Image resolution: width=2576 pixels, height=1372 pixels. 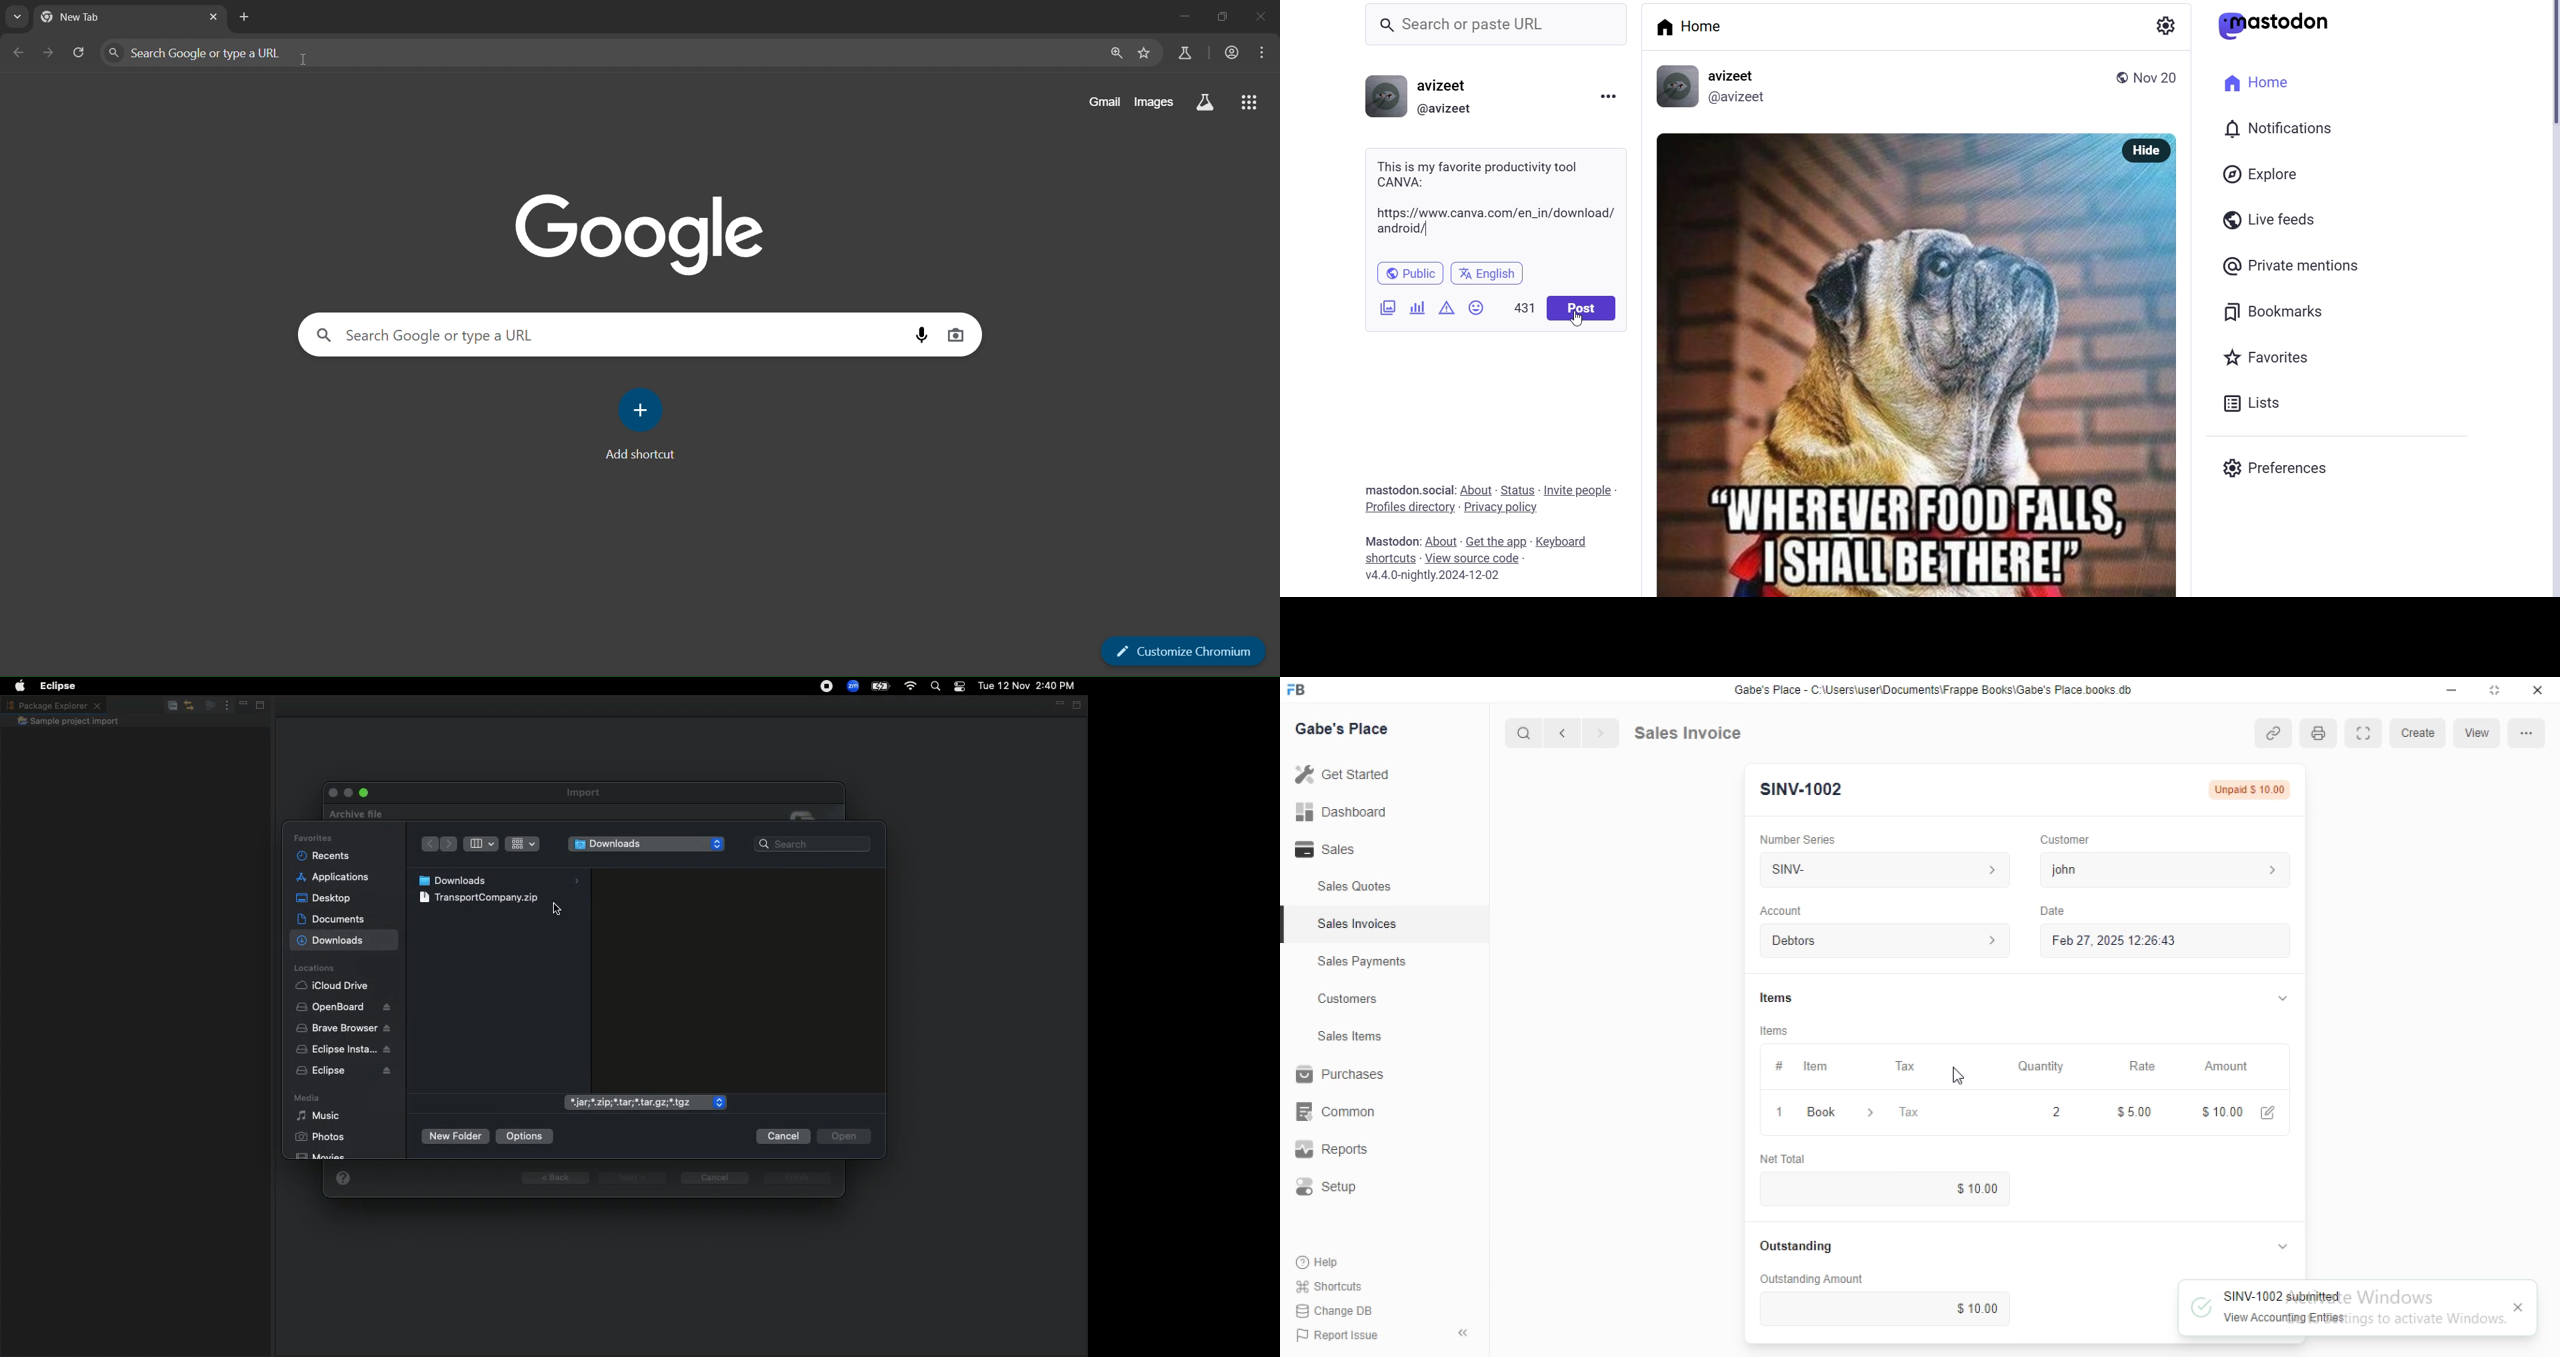 I want to click on Report Issue, so click(x=1341, y=1337).